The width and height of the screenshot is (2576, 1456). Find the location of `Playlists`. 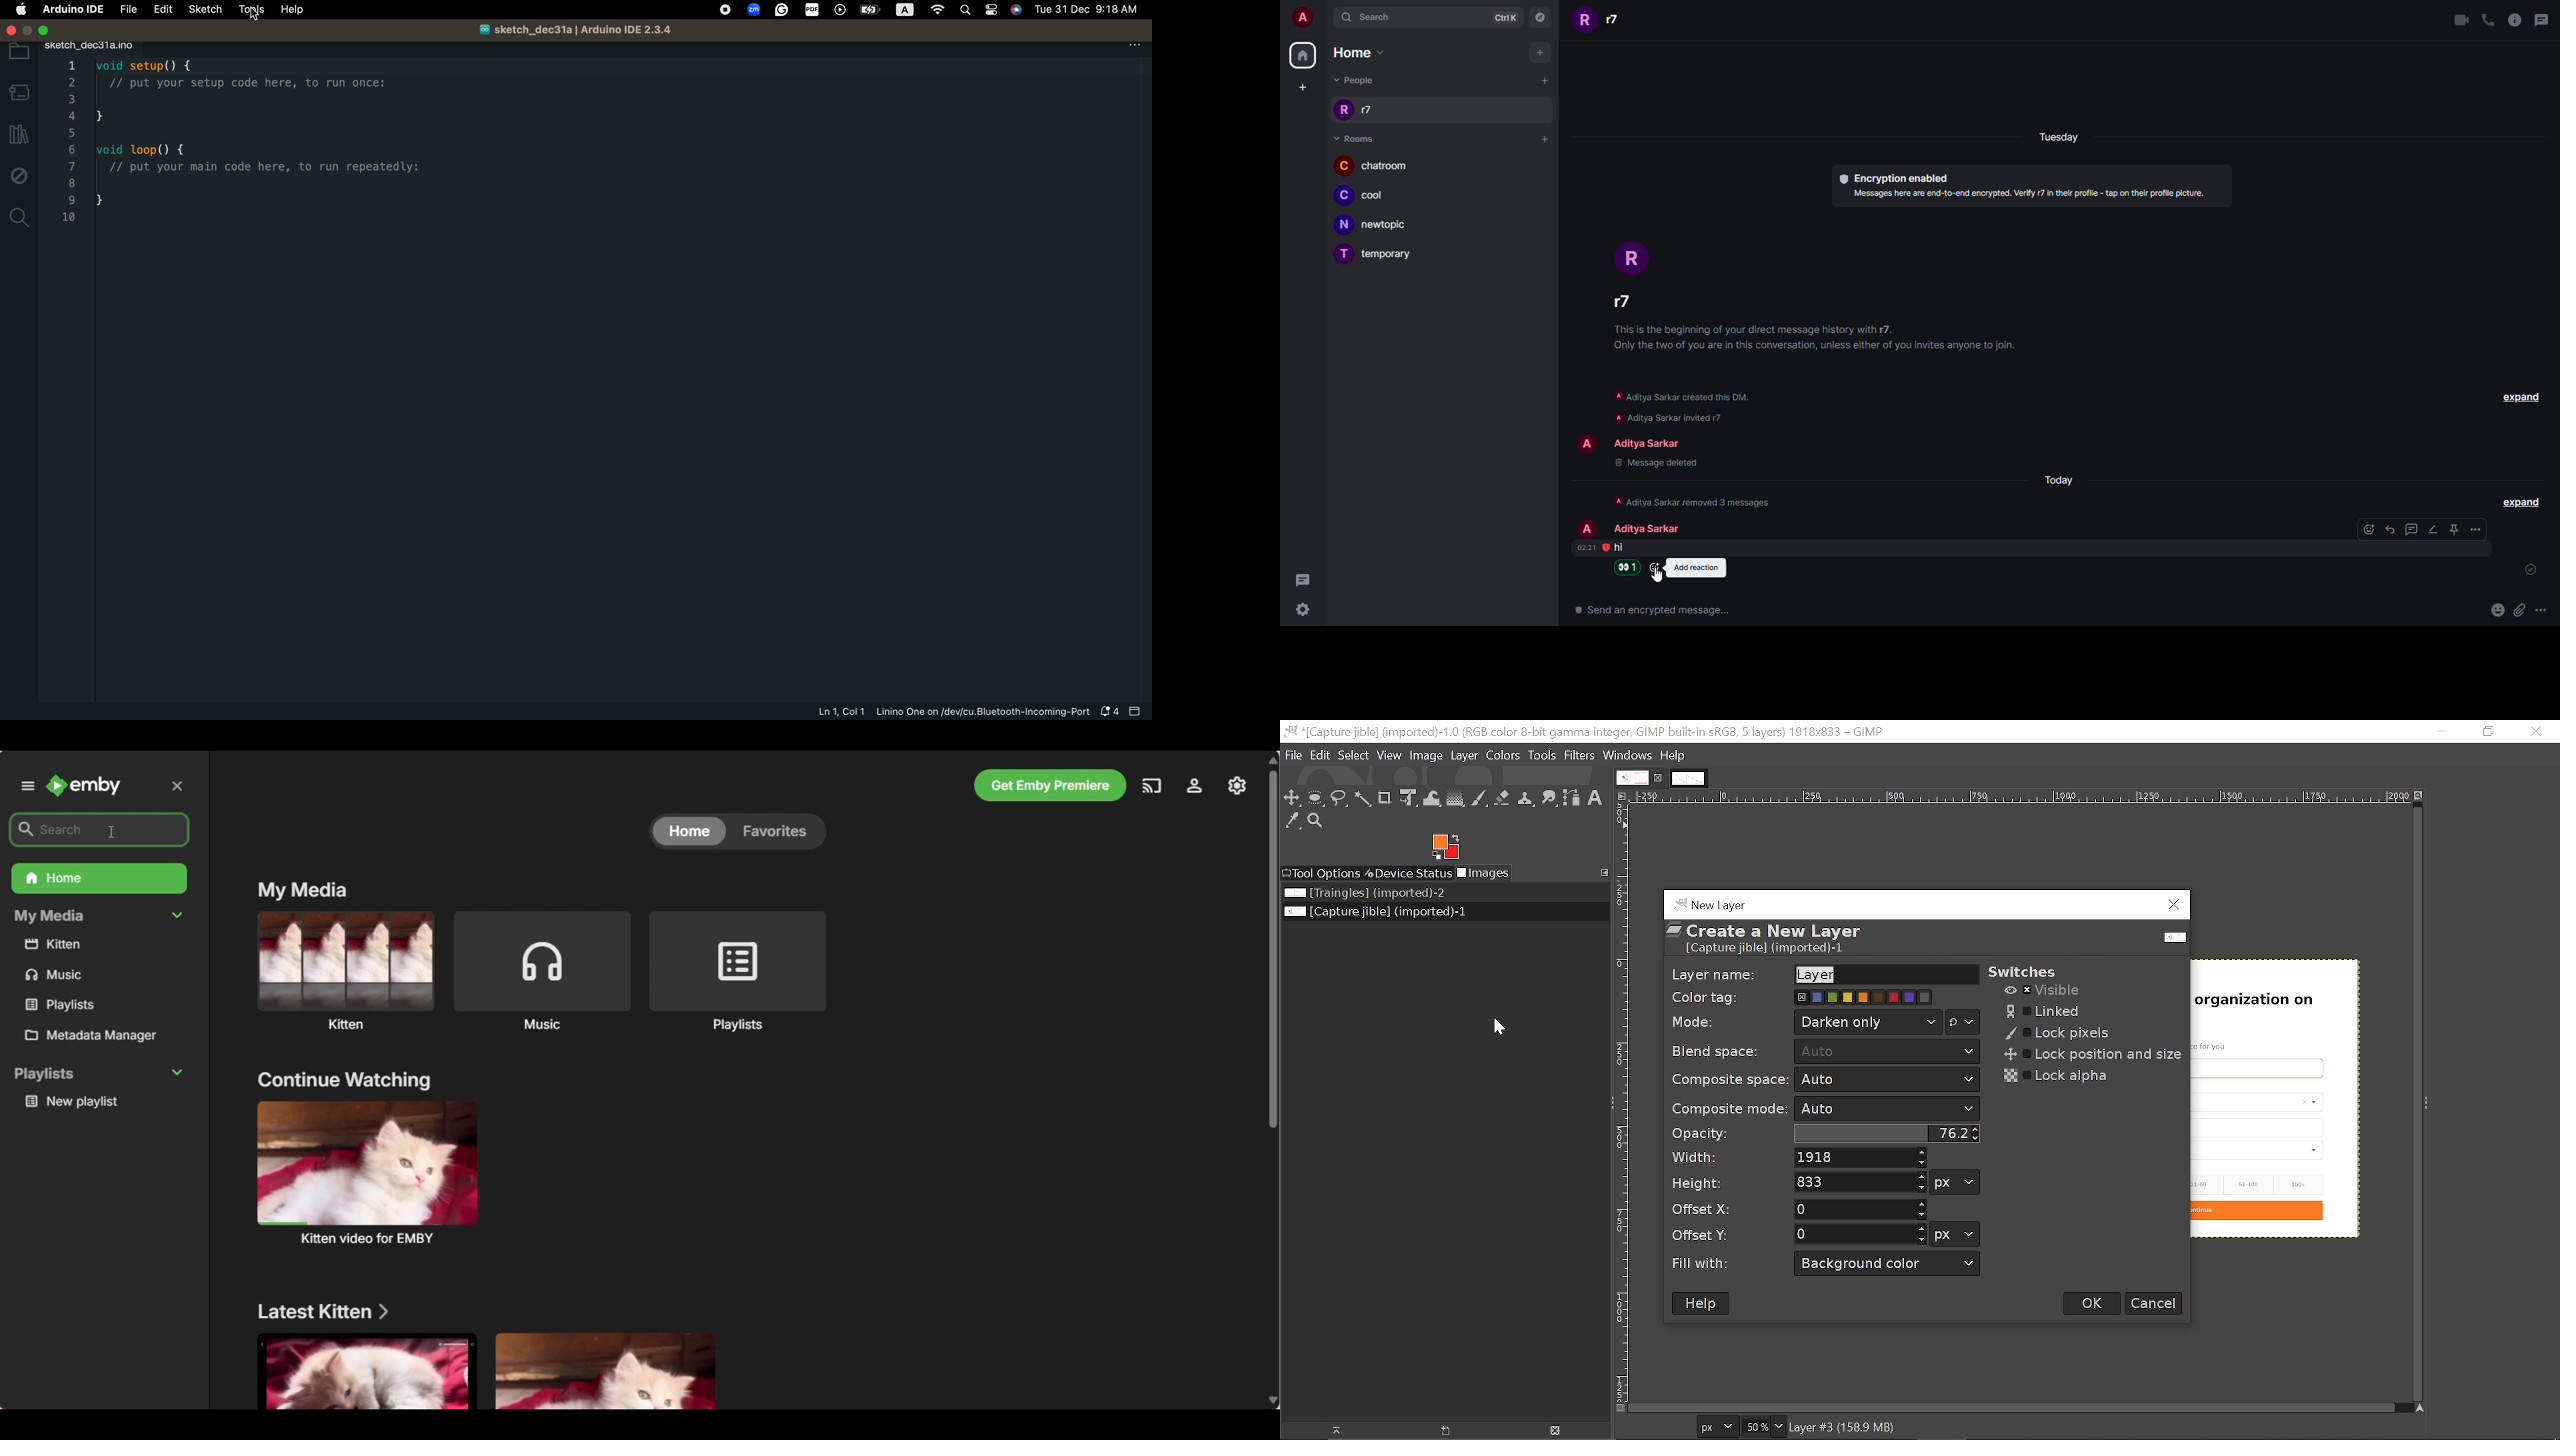

Playlists is located at coordinates (737, 971).